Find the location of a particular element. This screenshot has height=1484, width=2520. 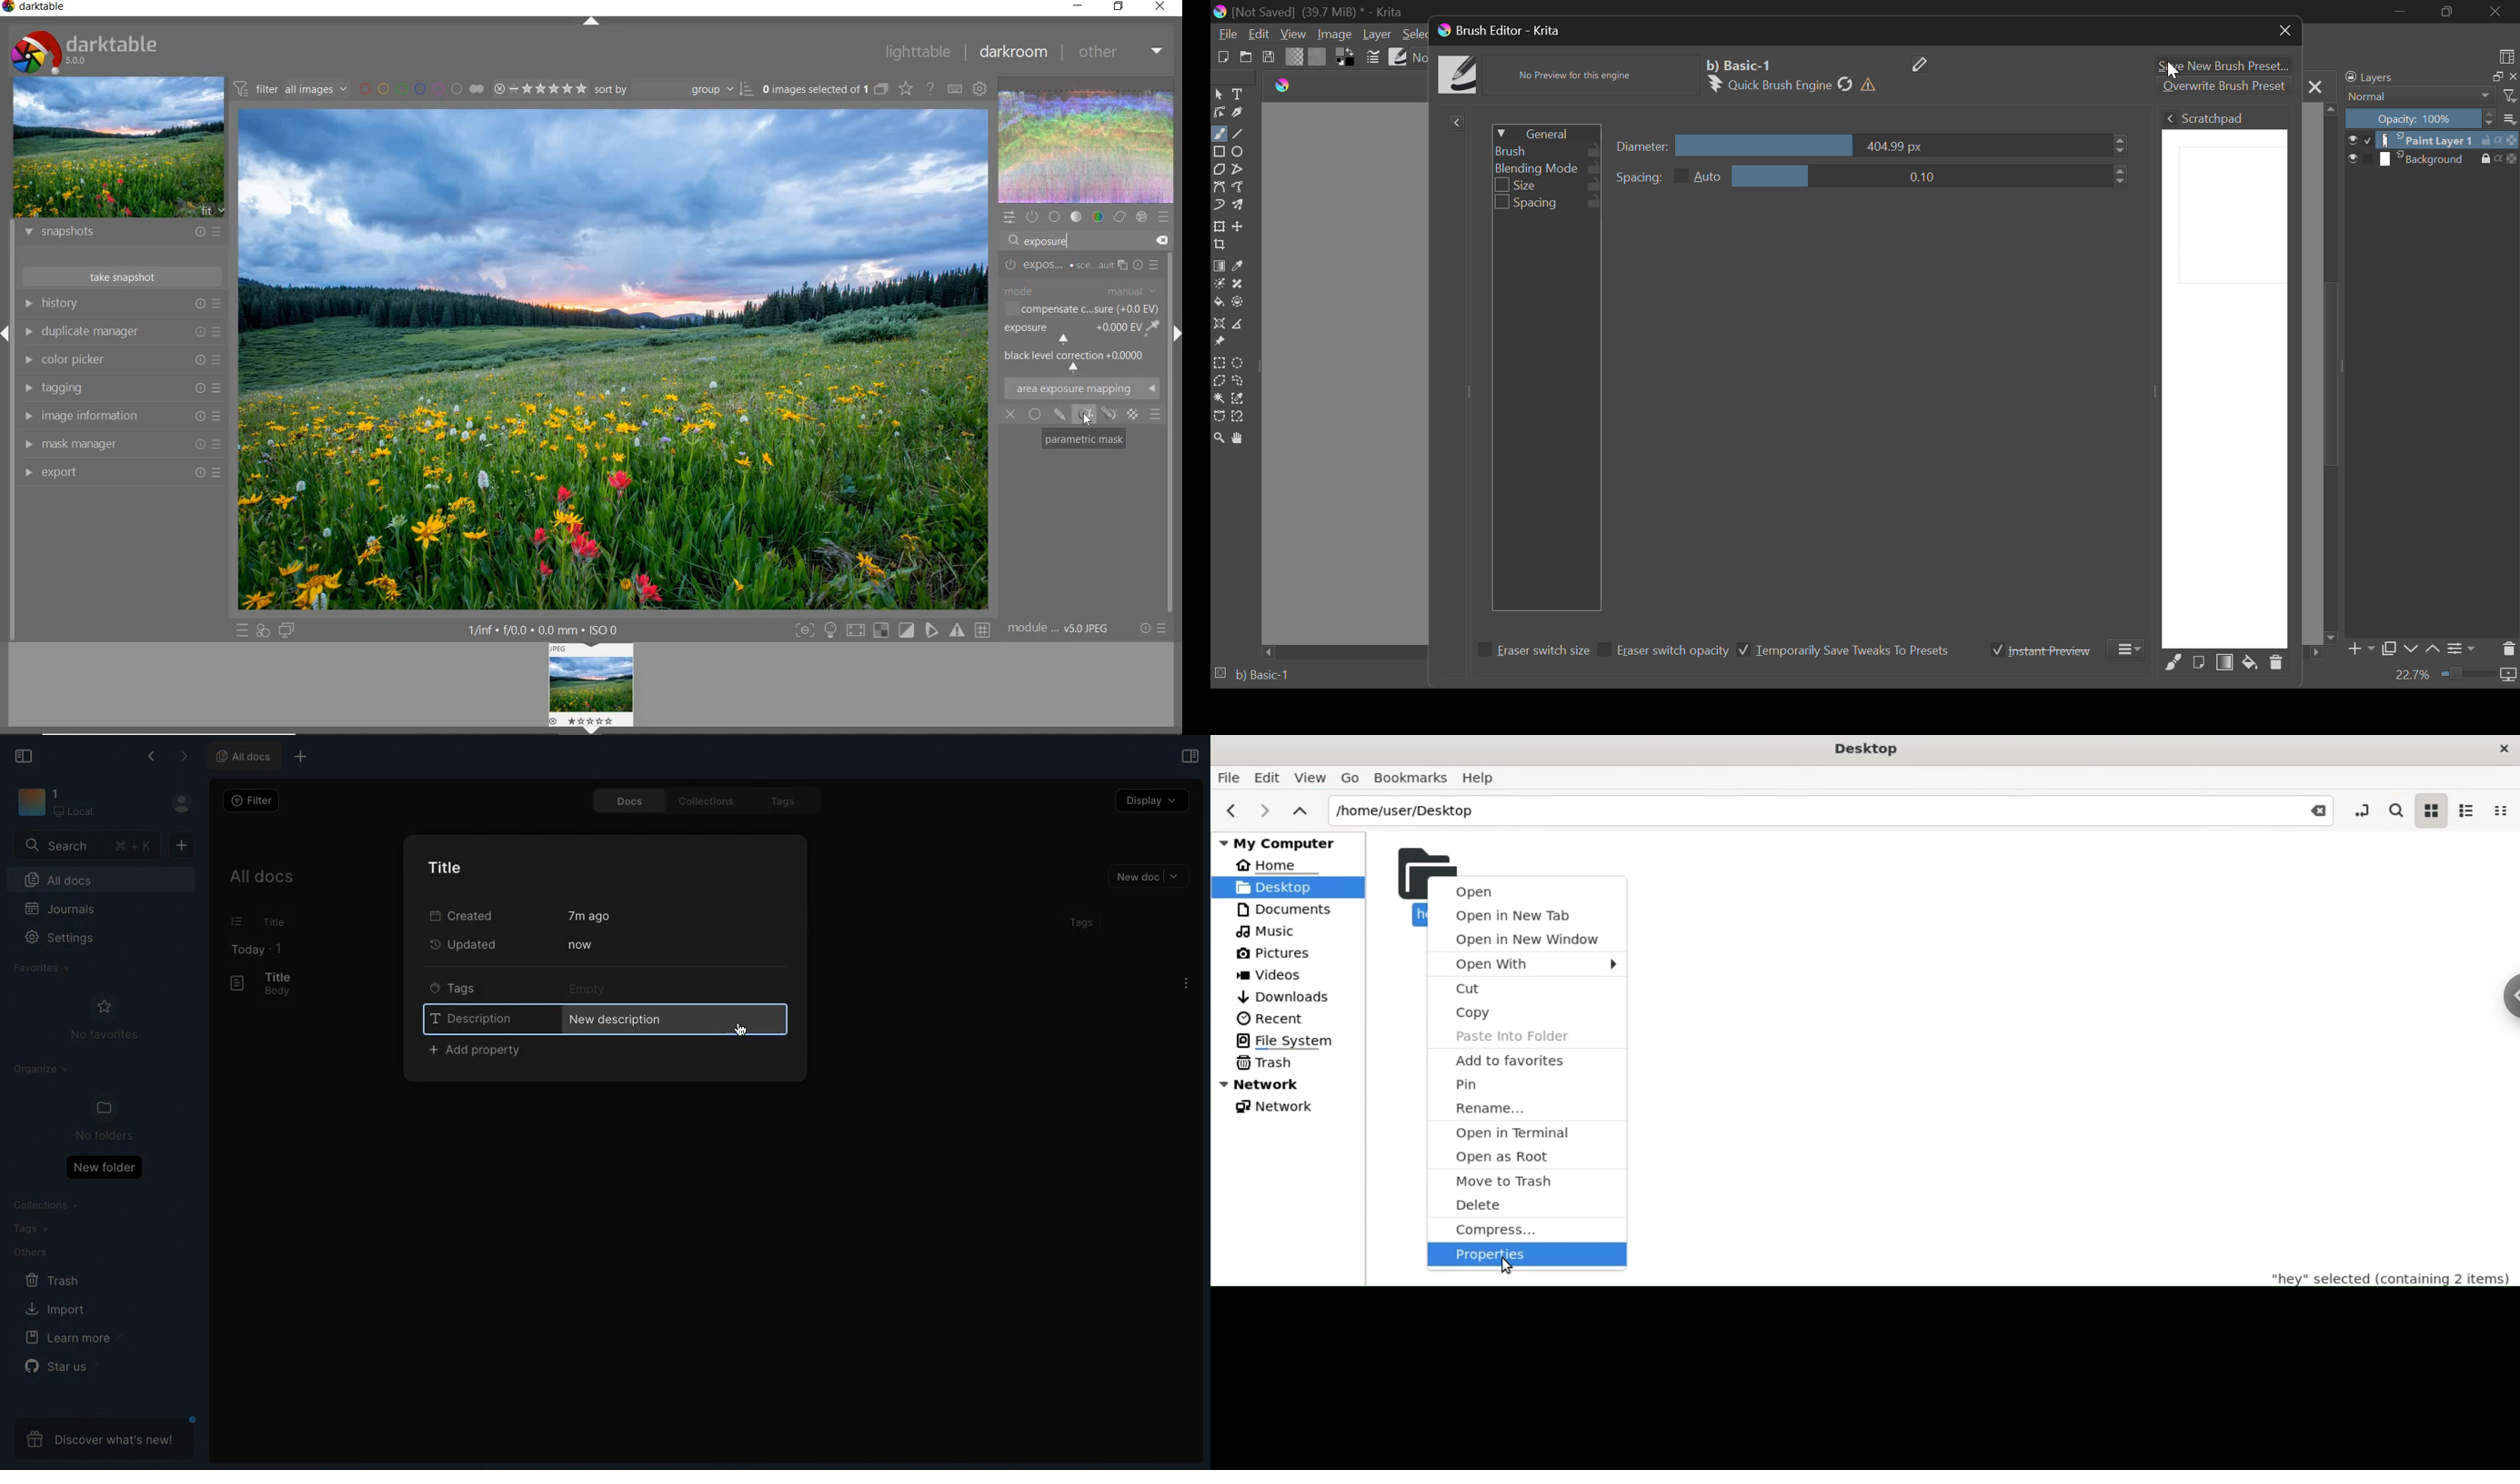

Body is located at coordinates (272, 992).